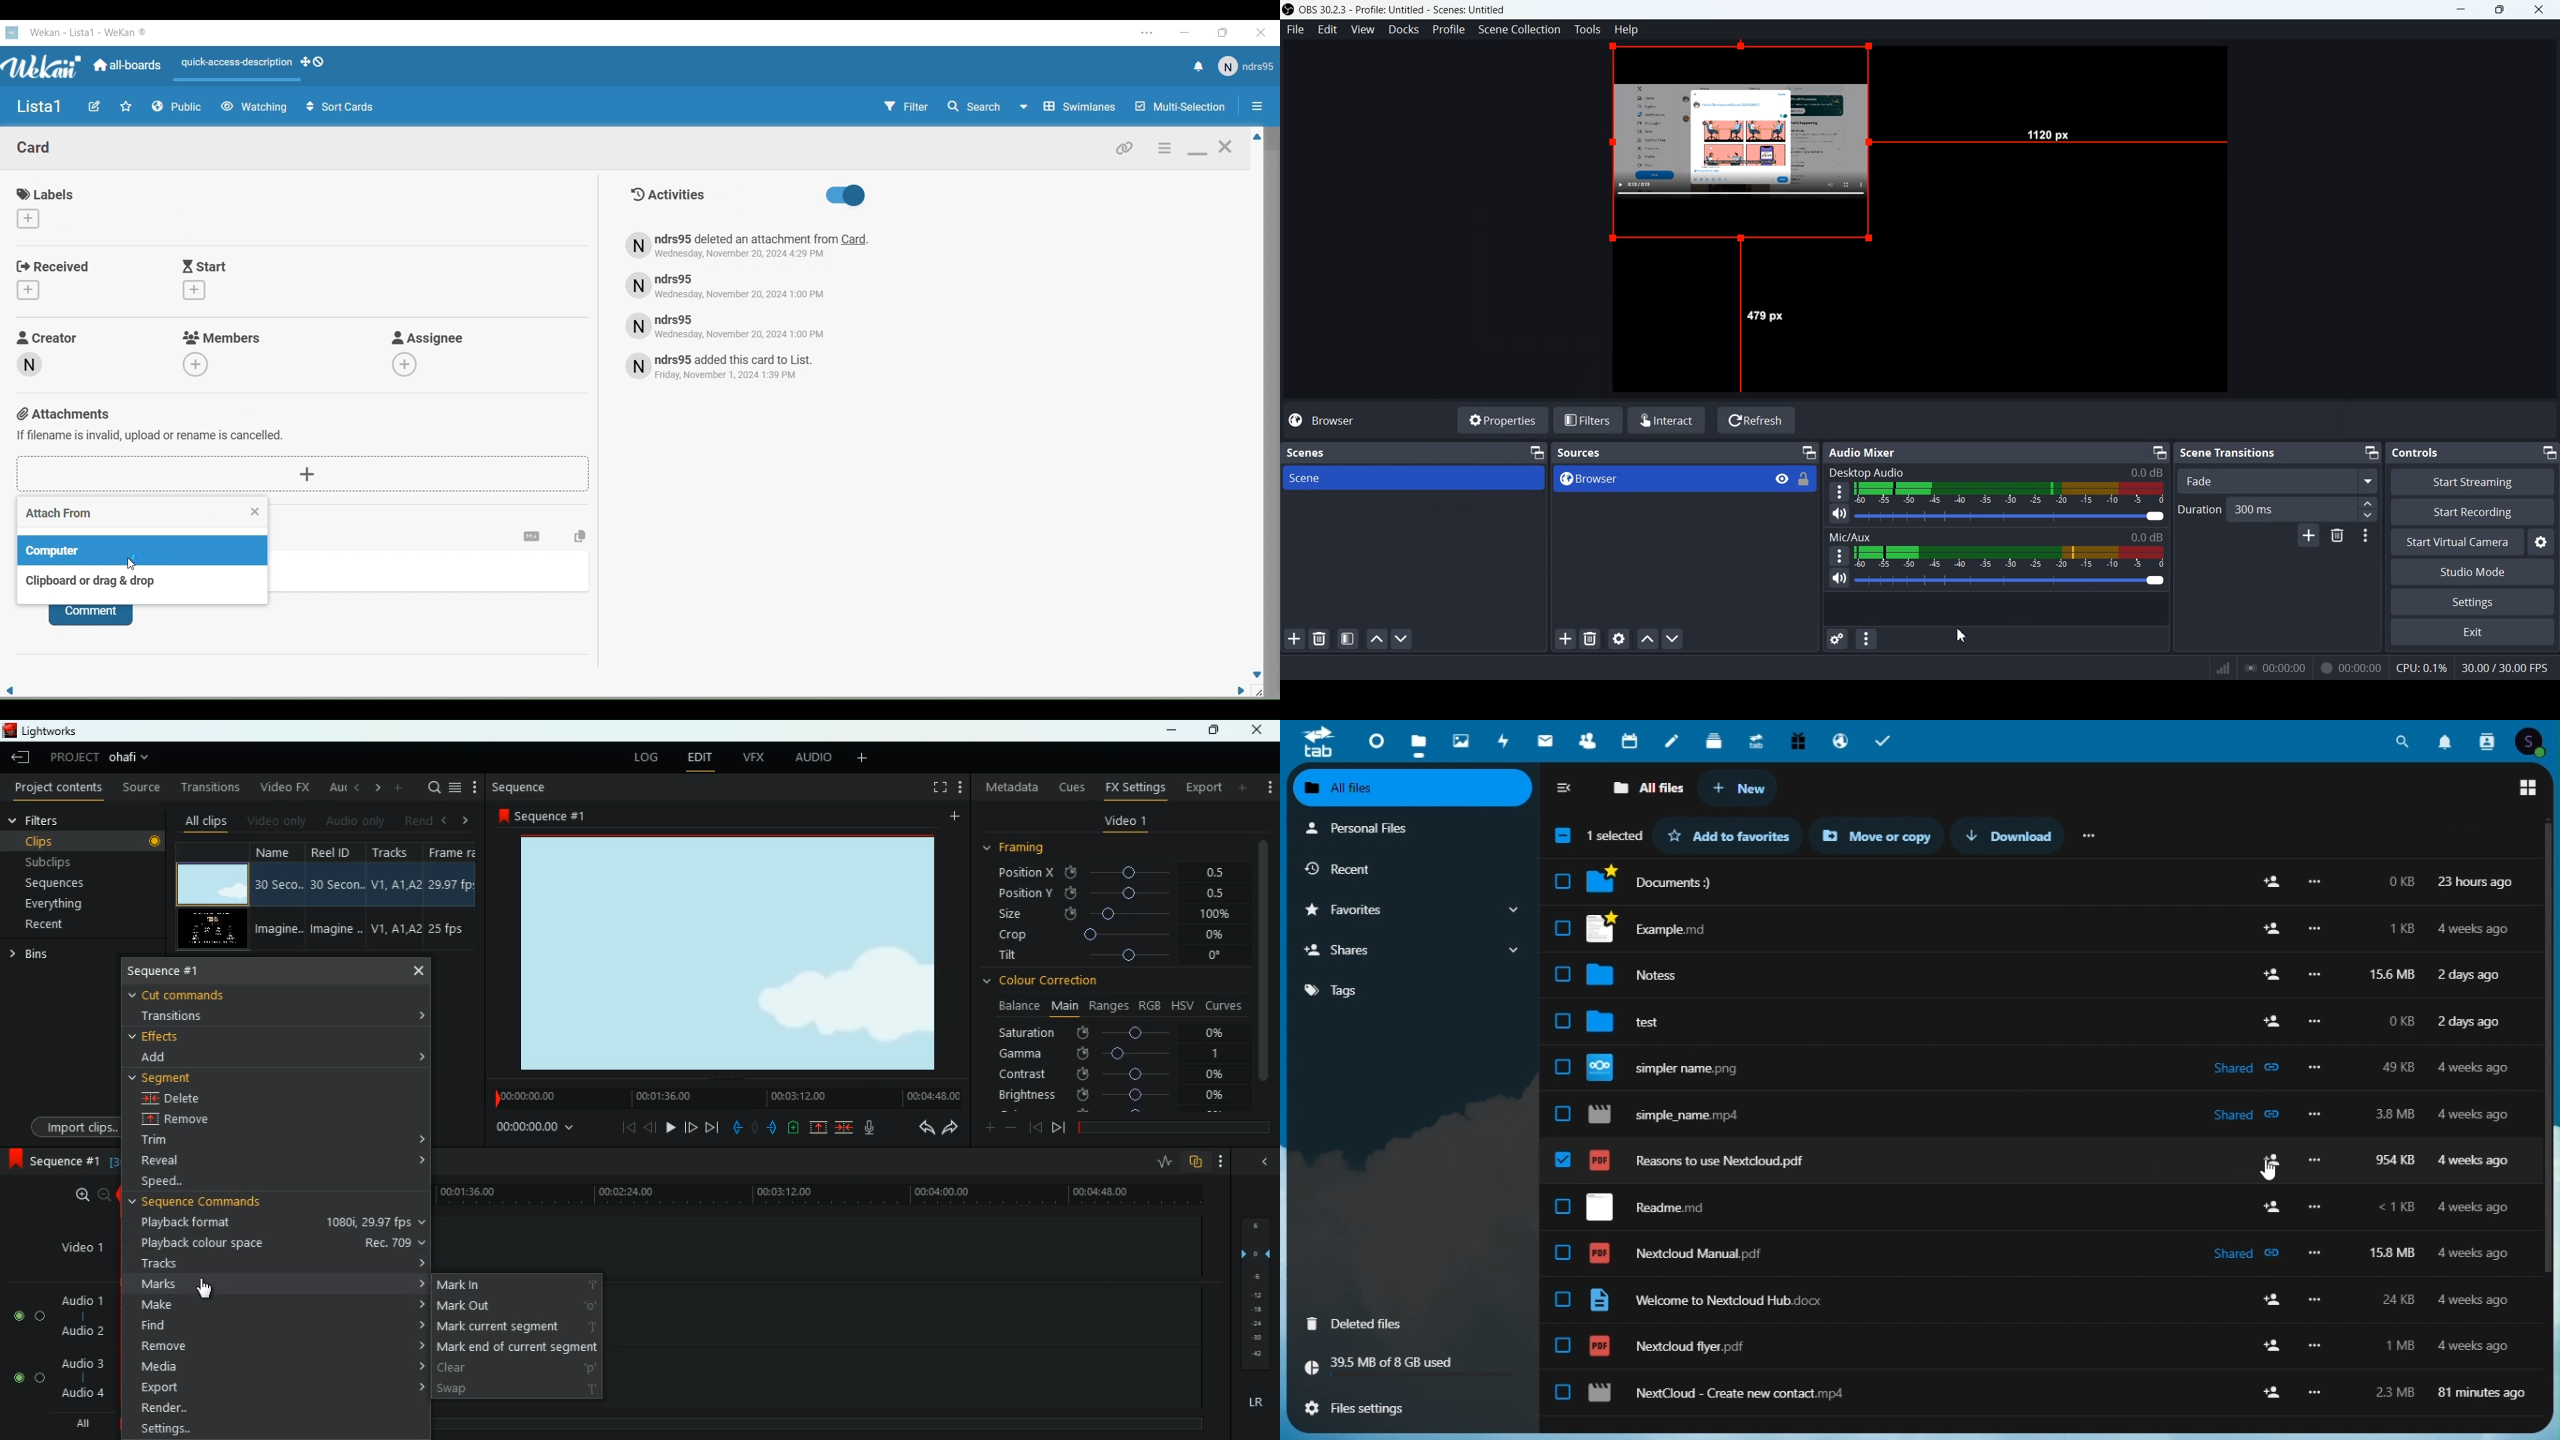 The width and height of the screenshot is (2576, 1456). I want to click on saturation, so click(1113, 1034).